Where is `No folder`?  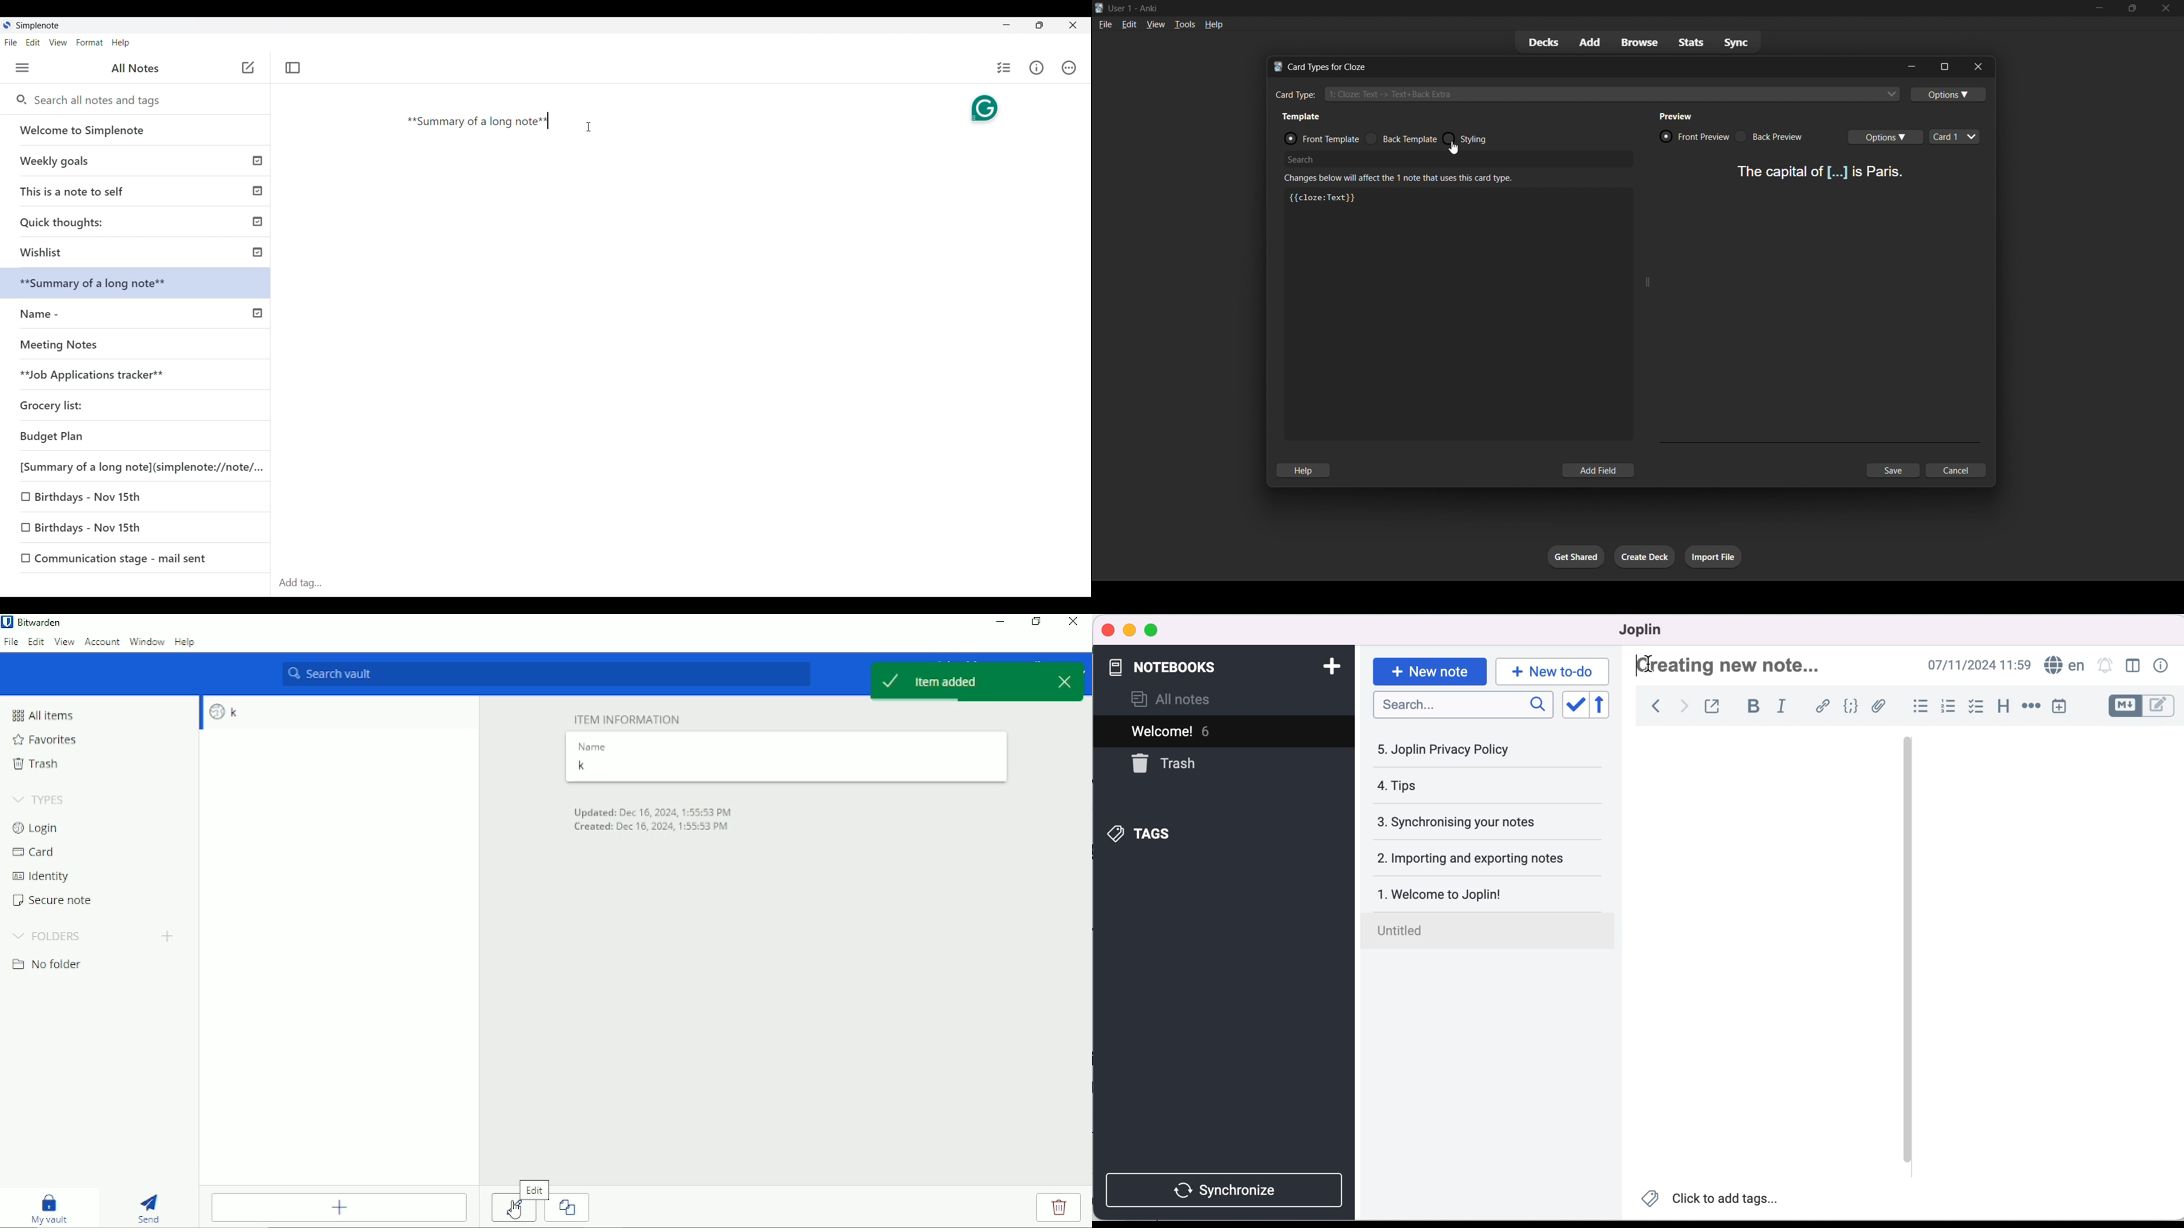 No folder is located at coordinates (49, 964).